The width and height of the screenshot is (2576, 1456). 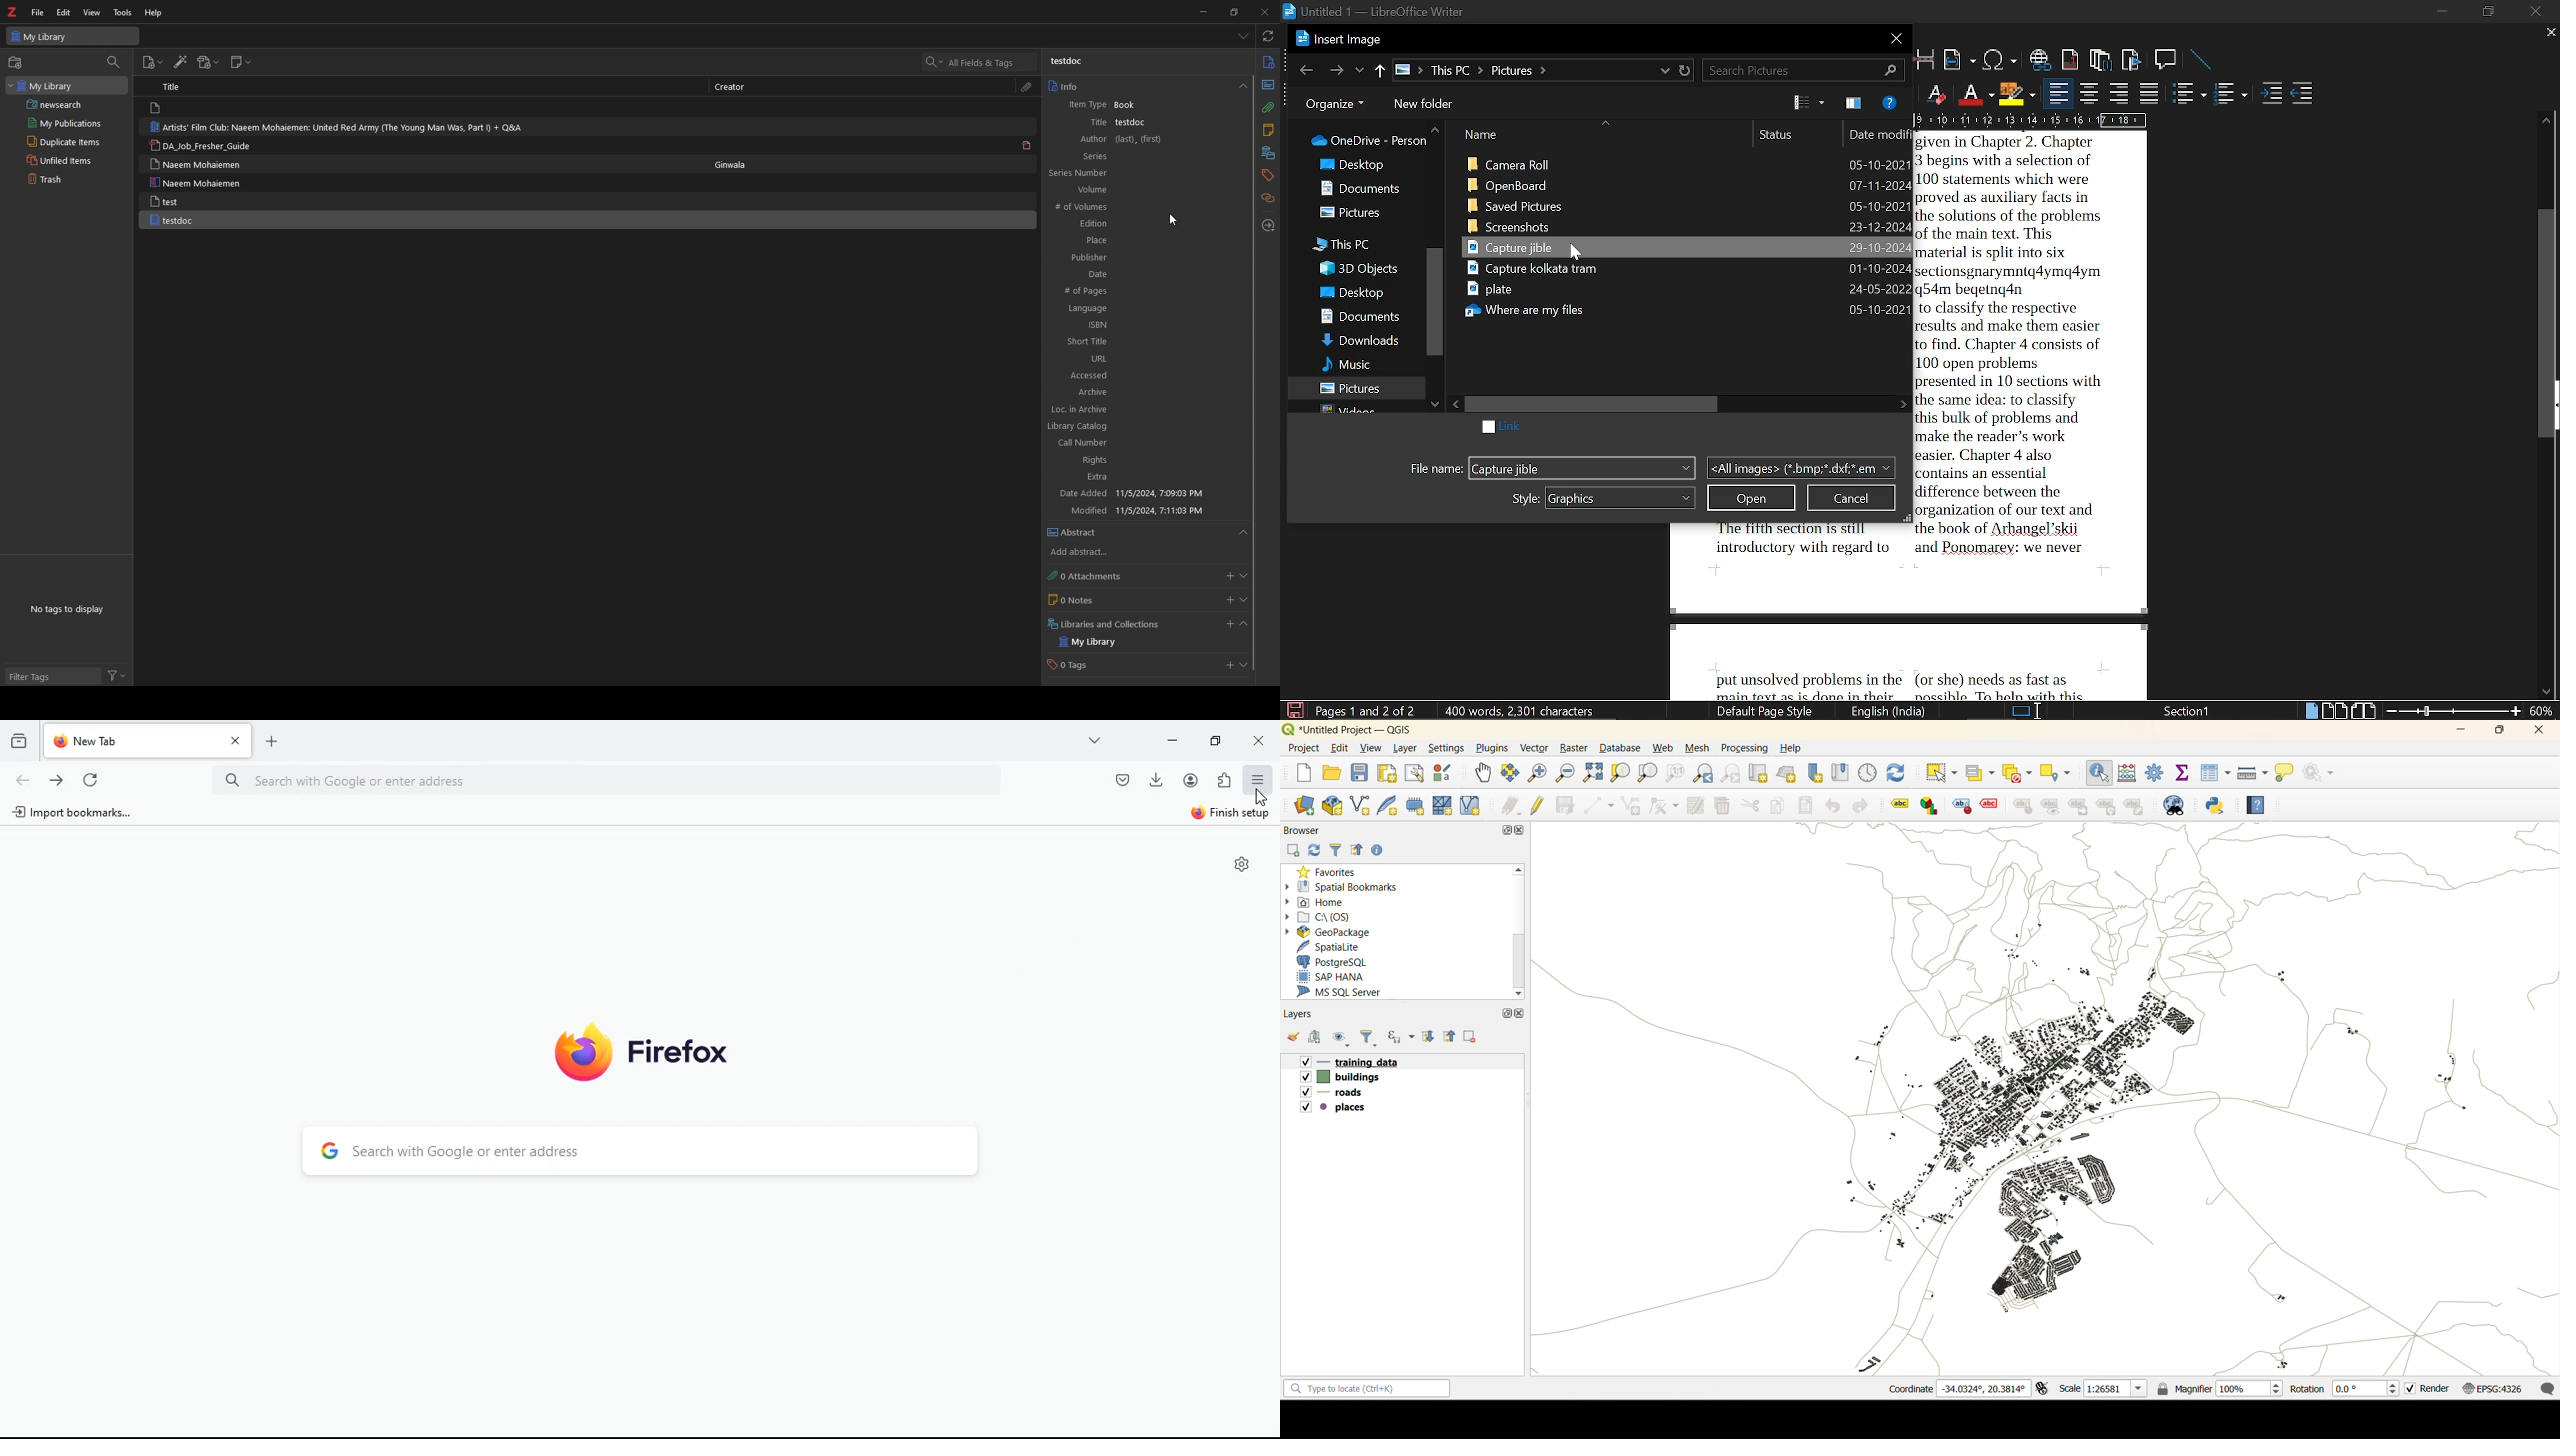 What do you see at coordinates (1227, 574) in the screenshot?
I see `add Attachment` at bounding box center [1227, 574].